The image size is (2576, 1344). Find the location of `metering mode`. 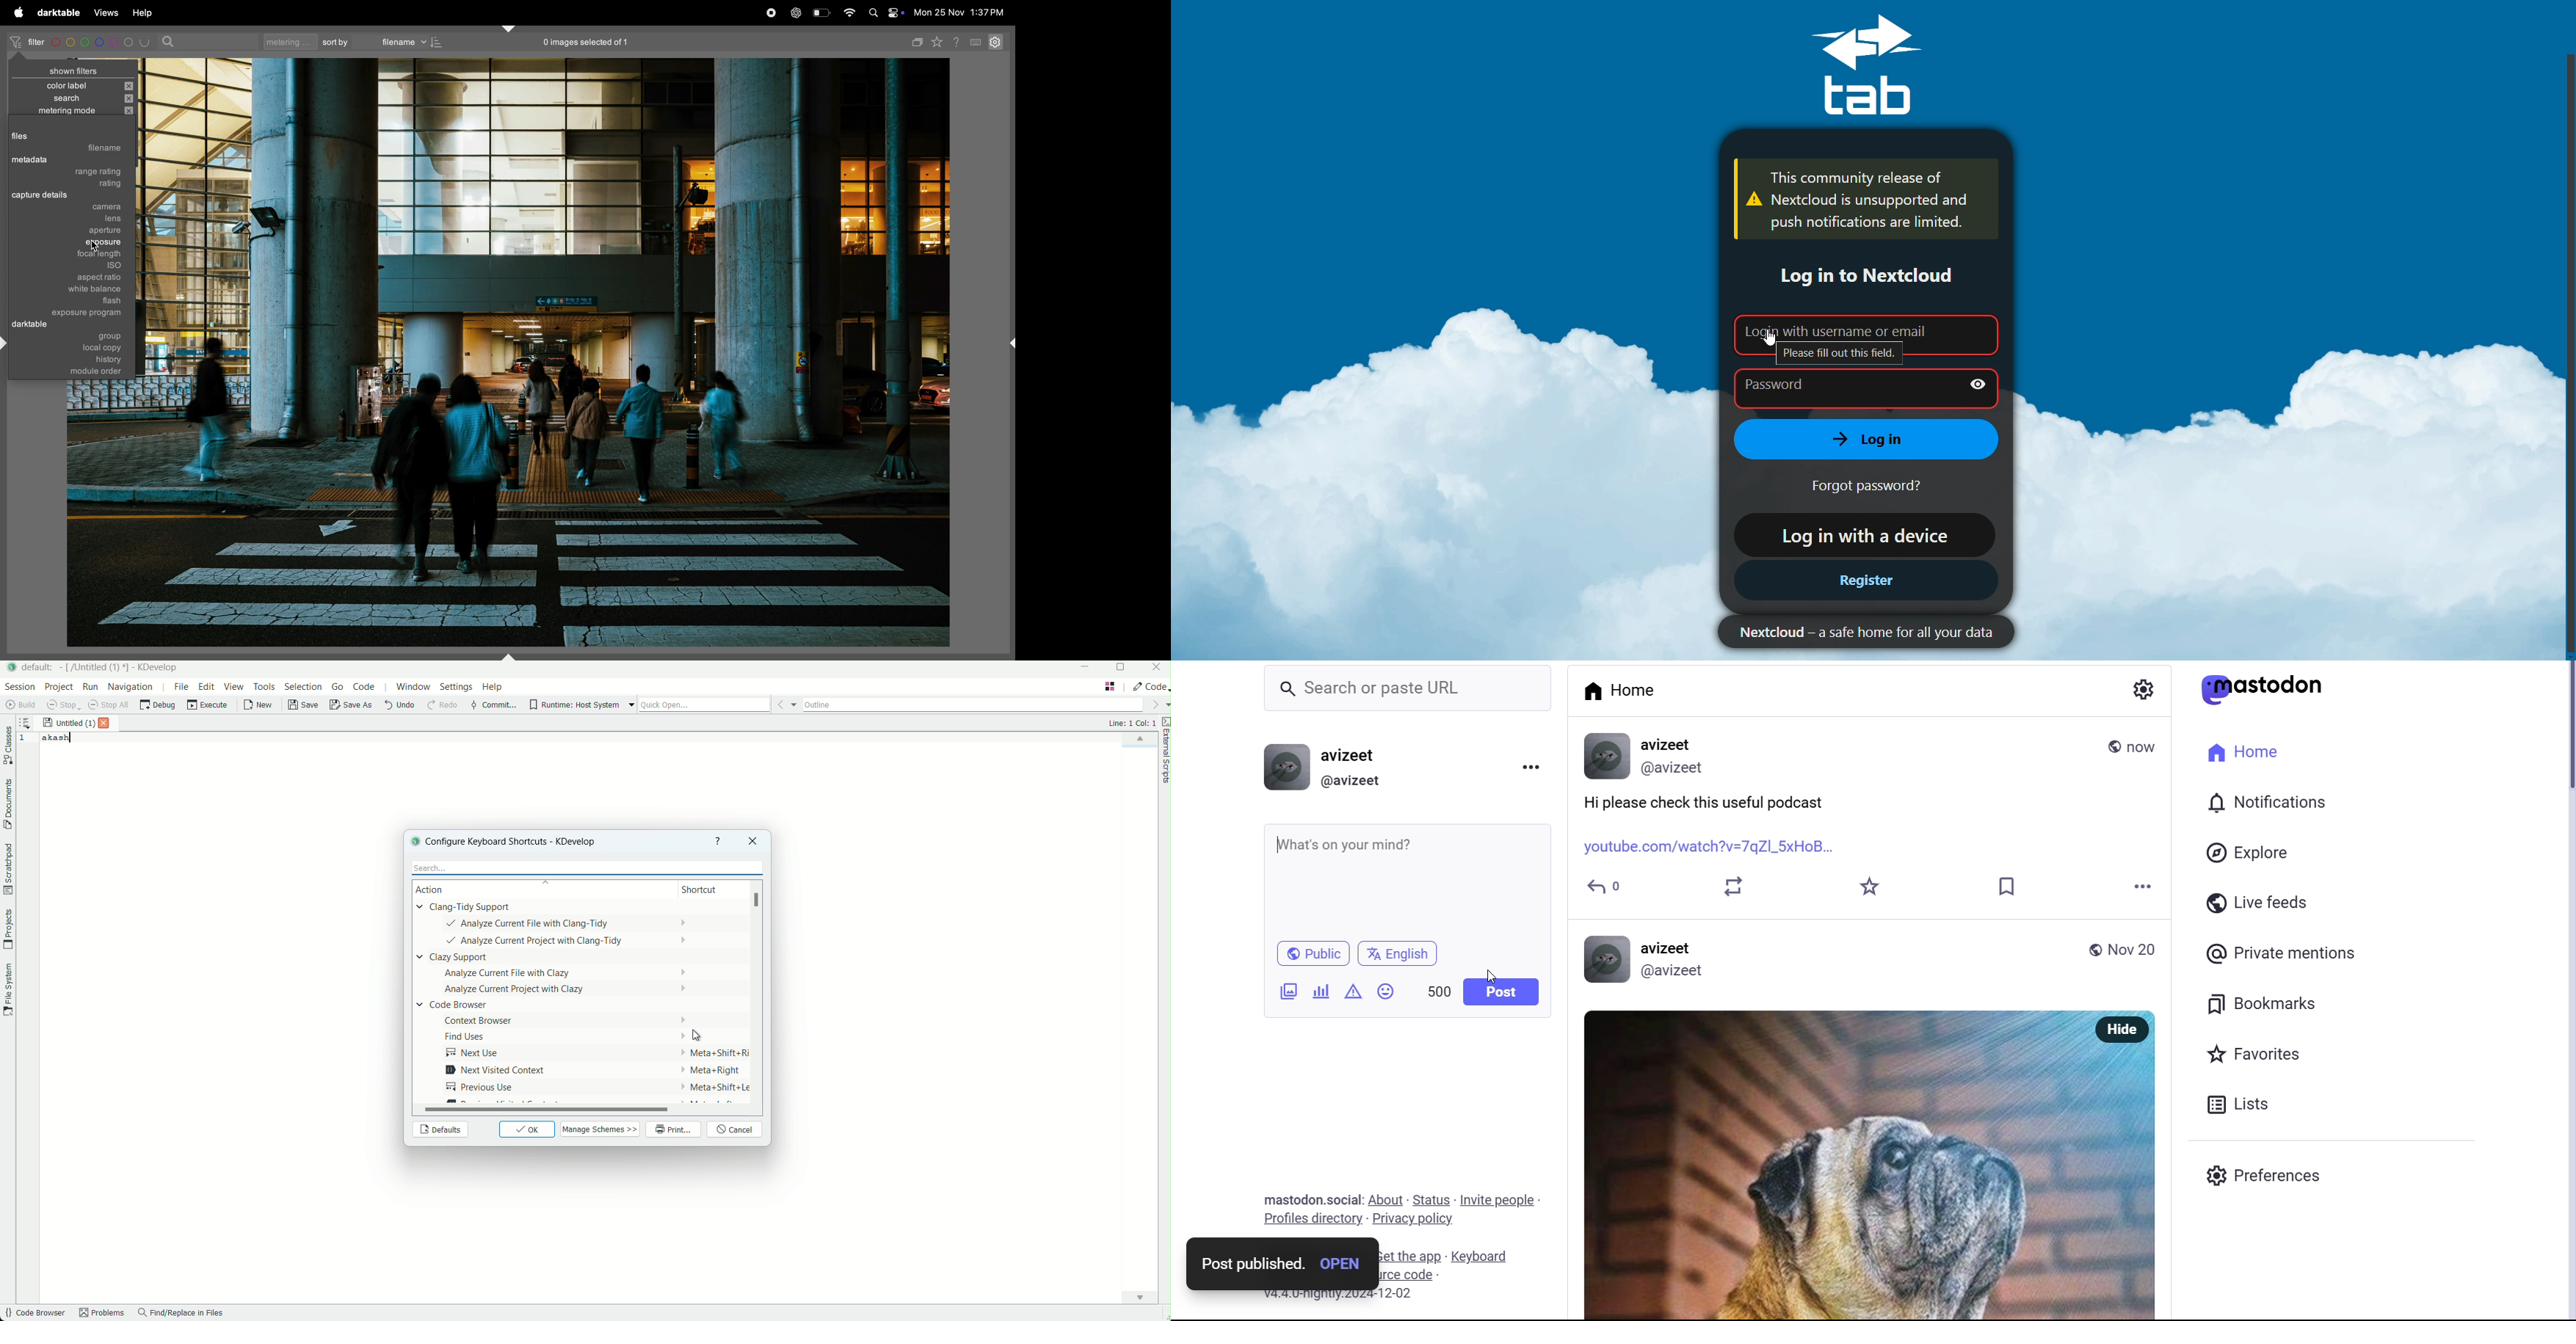

metering mode is located at coordinates (71, 112).